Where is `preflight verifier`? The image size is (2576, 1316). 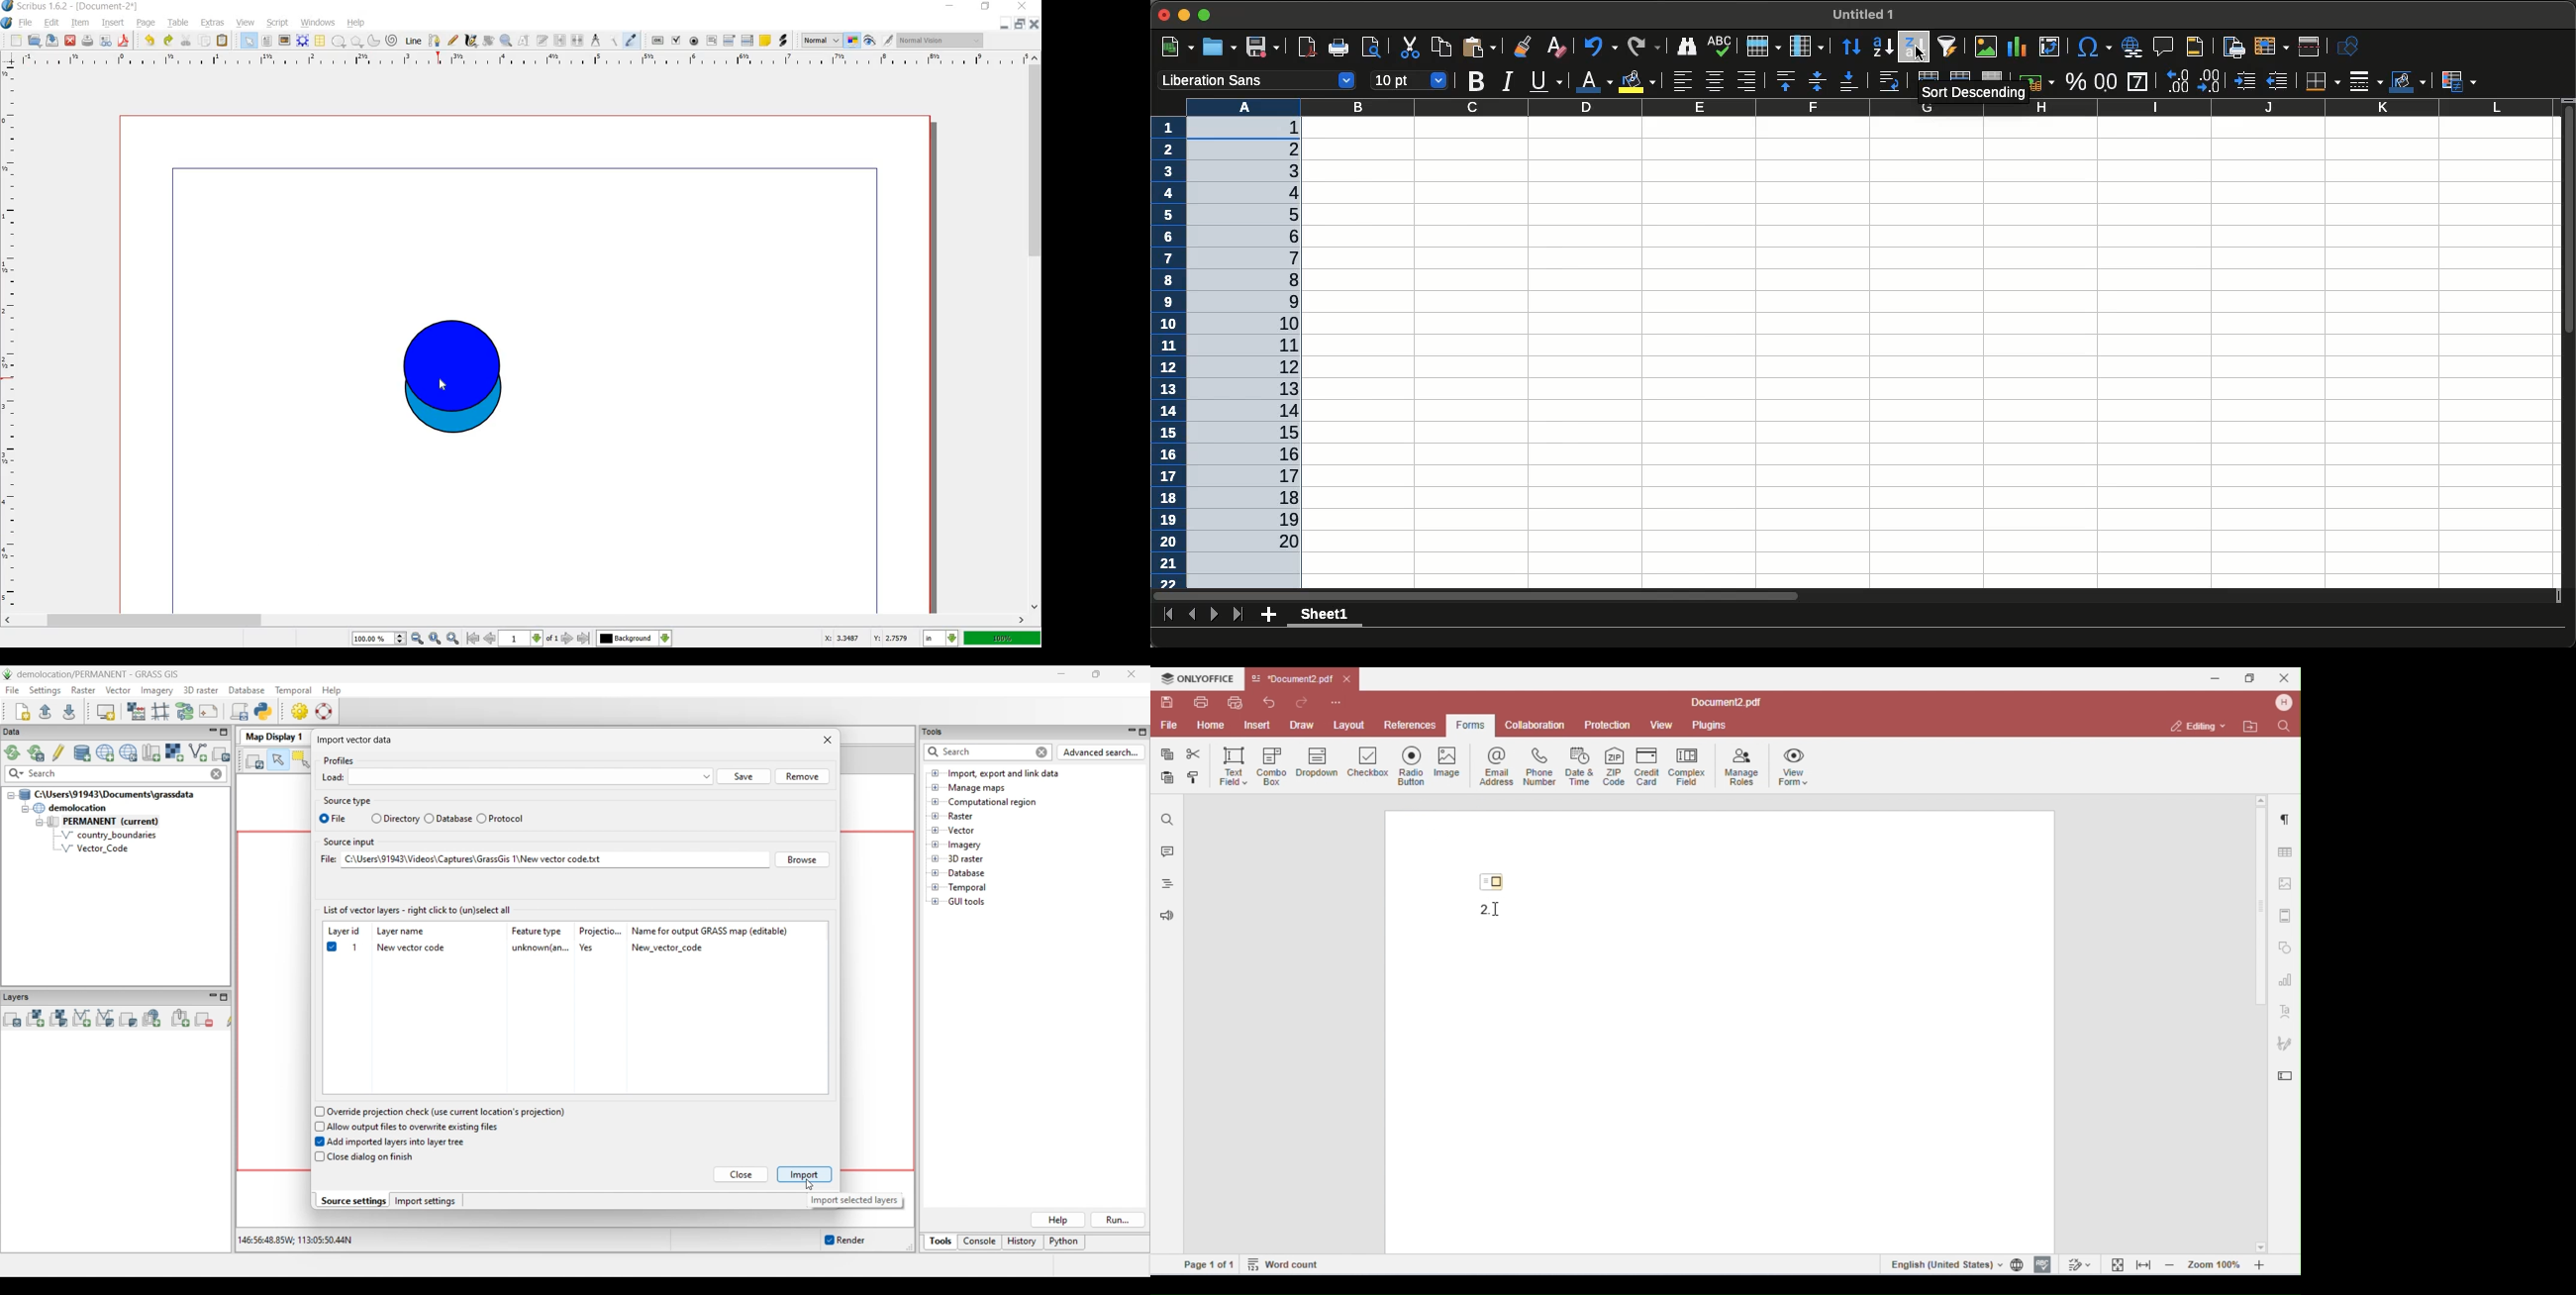 preflight verifier is located at coordinates (106, 41).